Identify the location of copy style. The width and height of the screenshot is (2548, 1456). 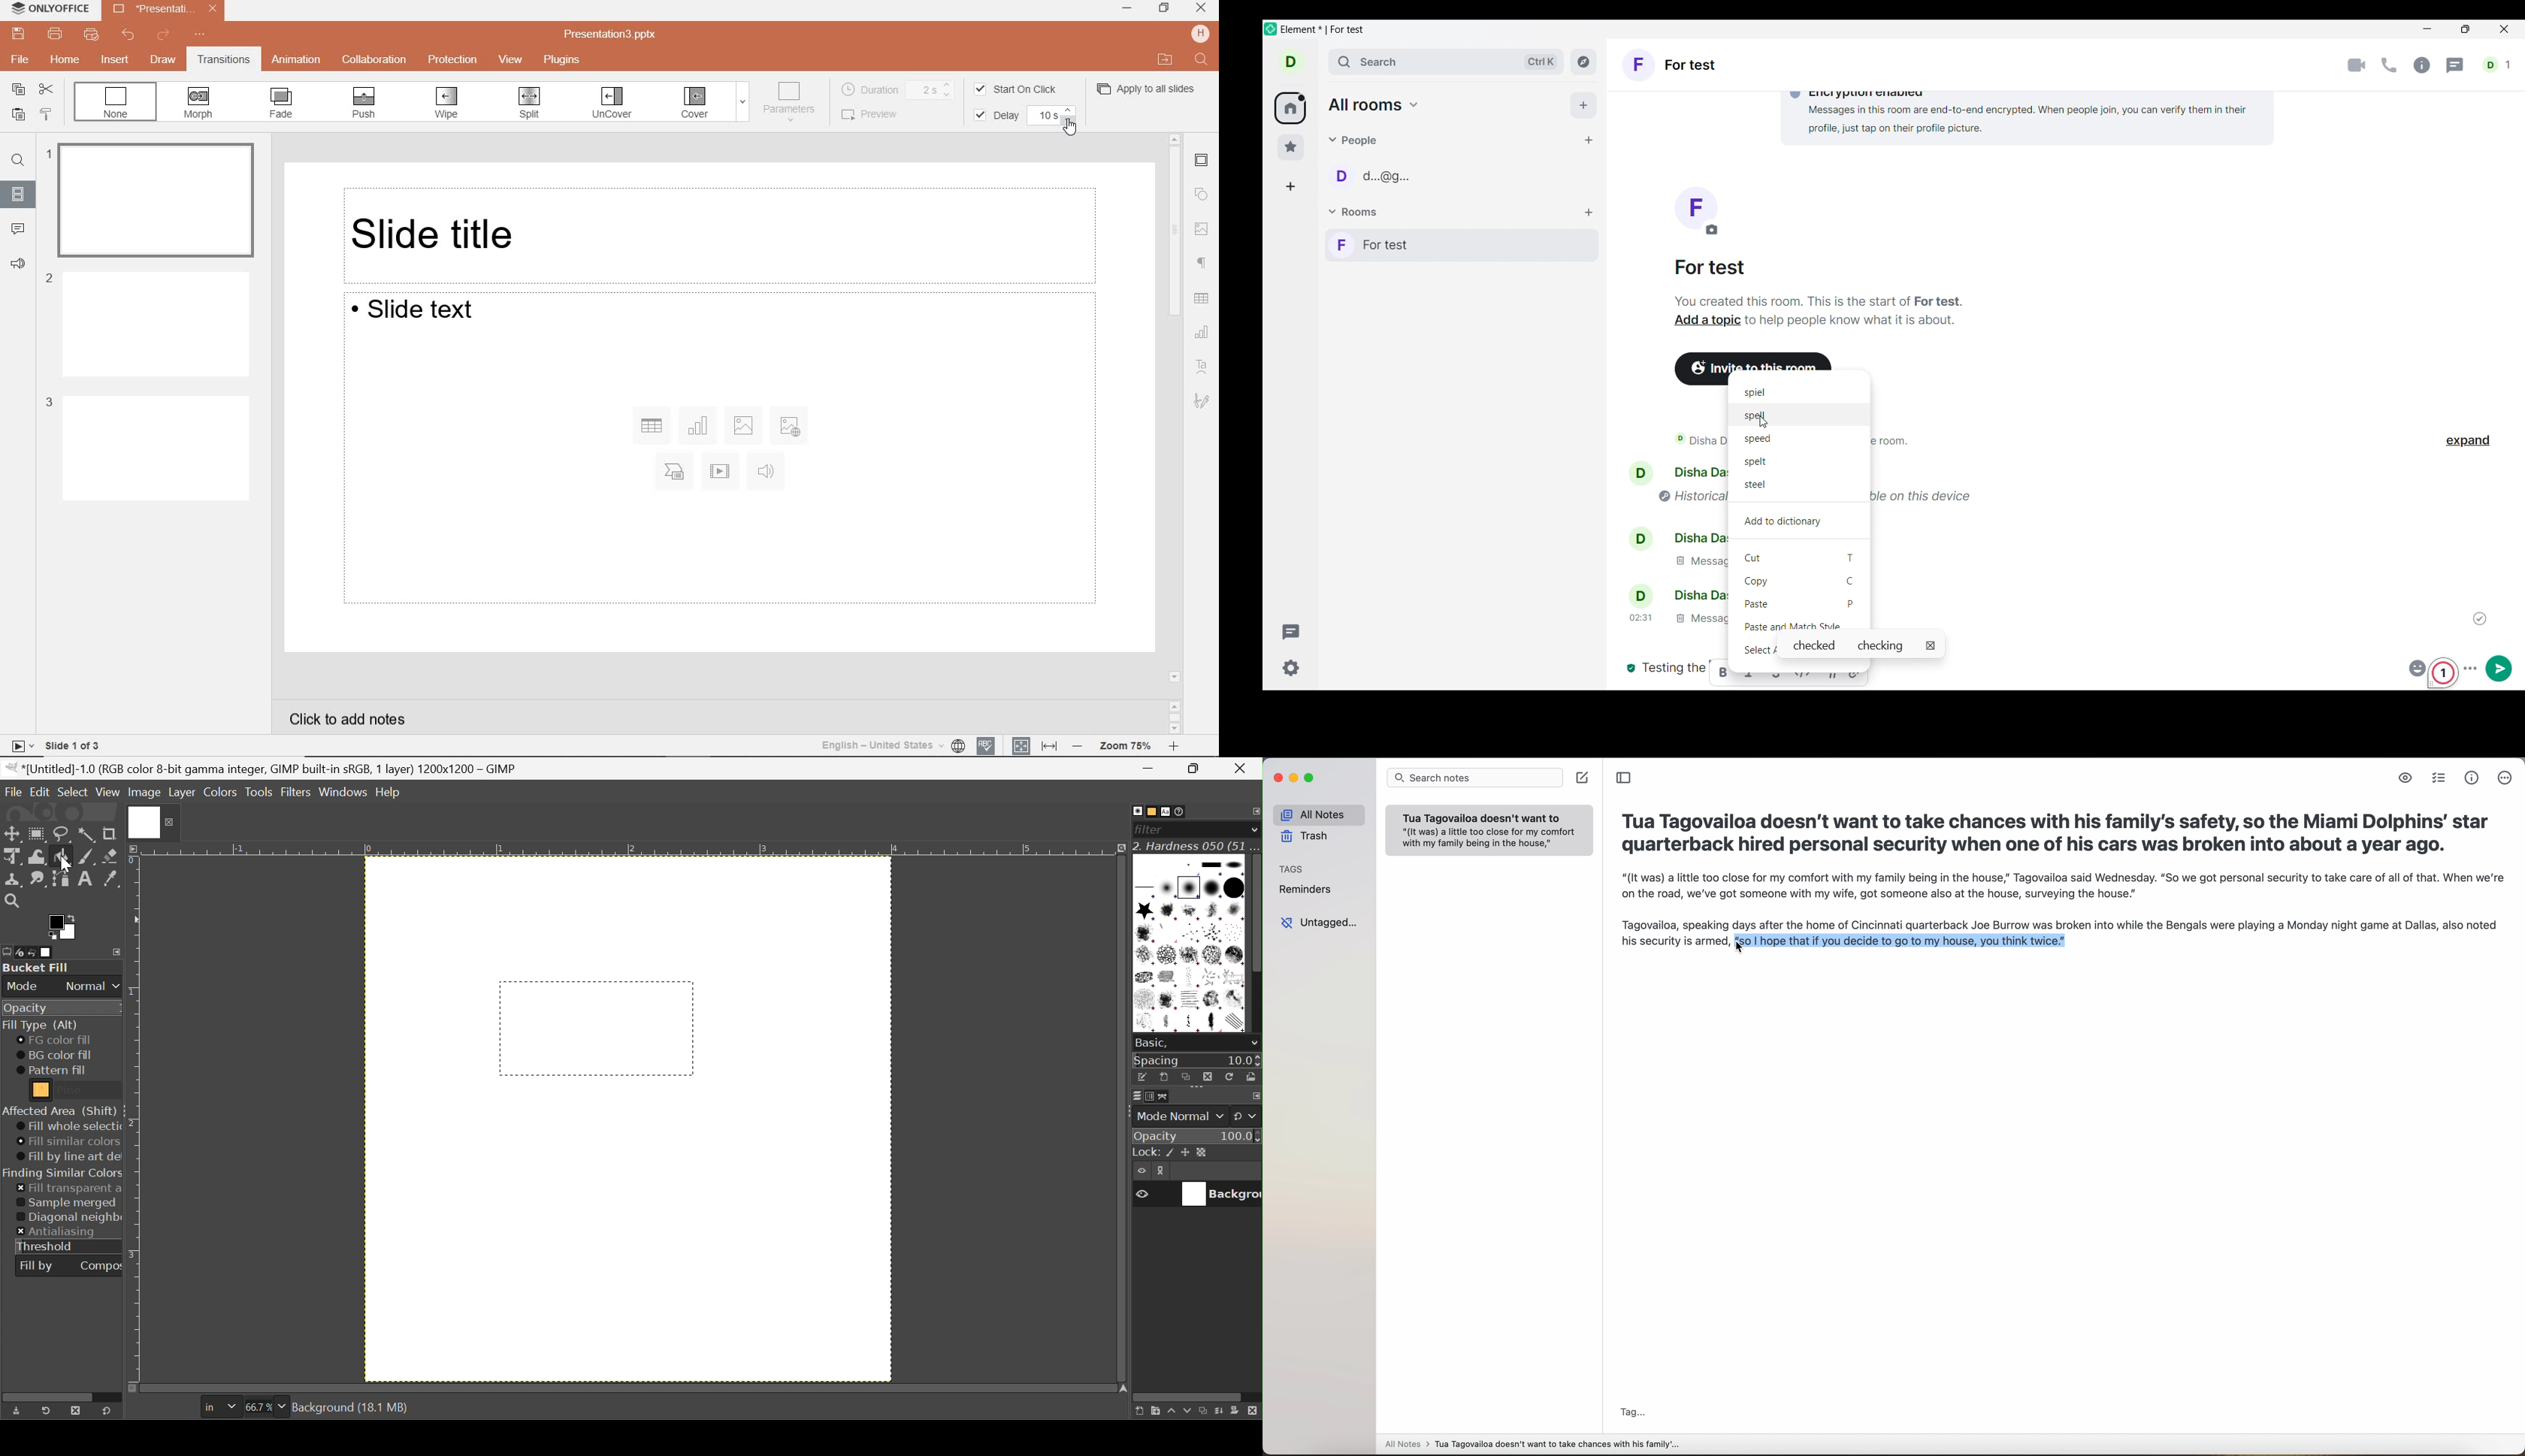
(44, 115).